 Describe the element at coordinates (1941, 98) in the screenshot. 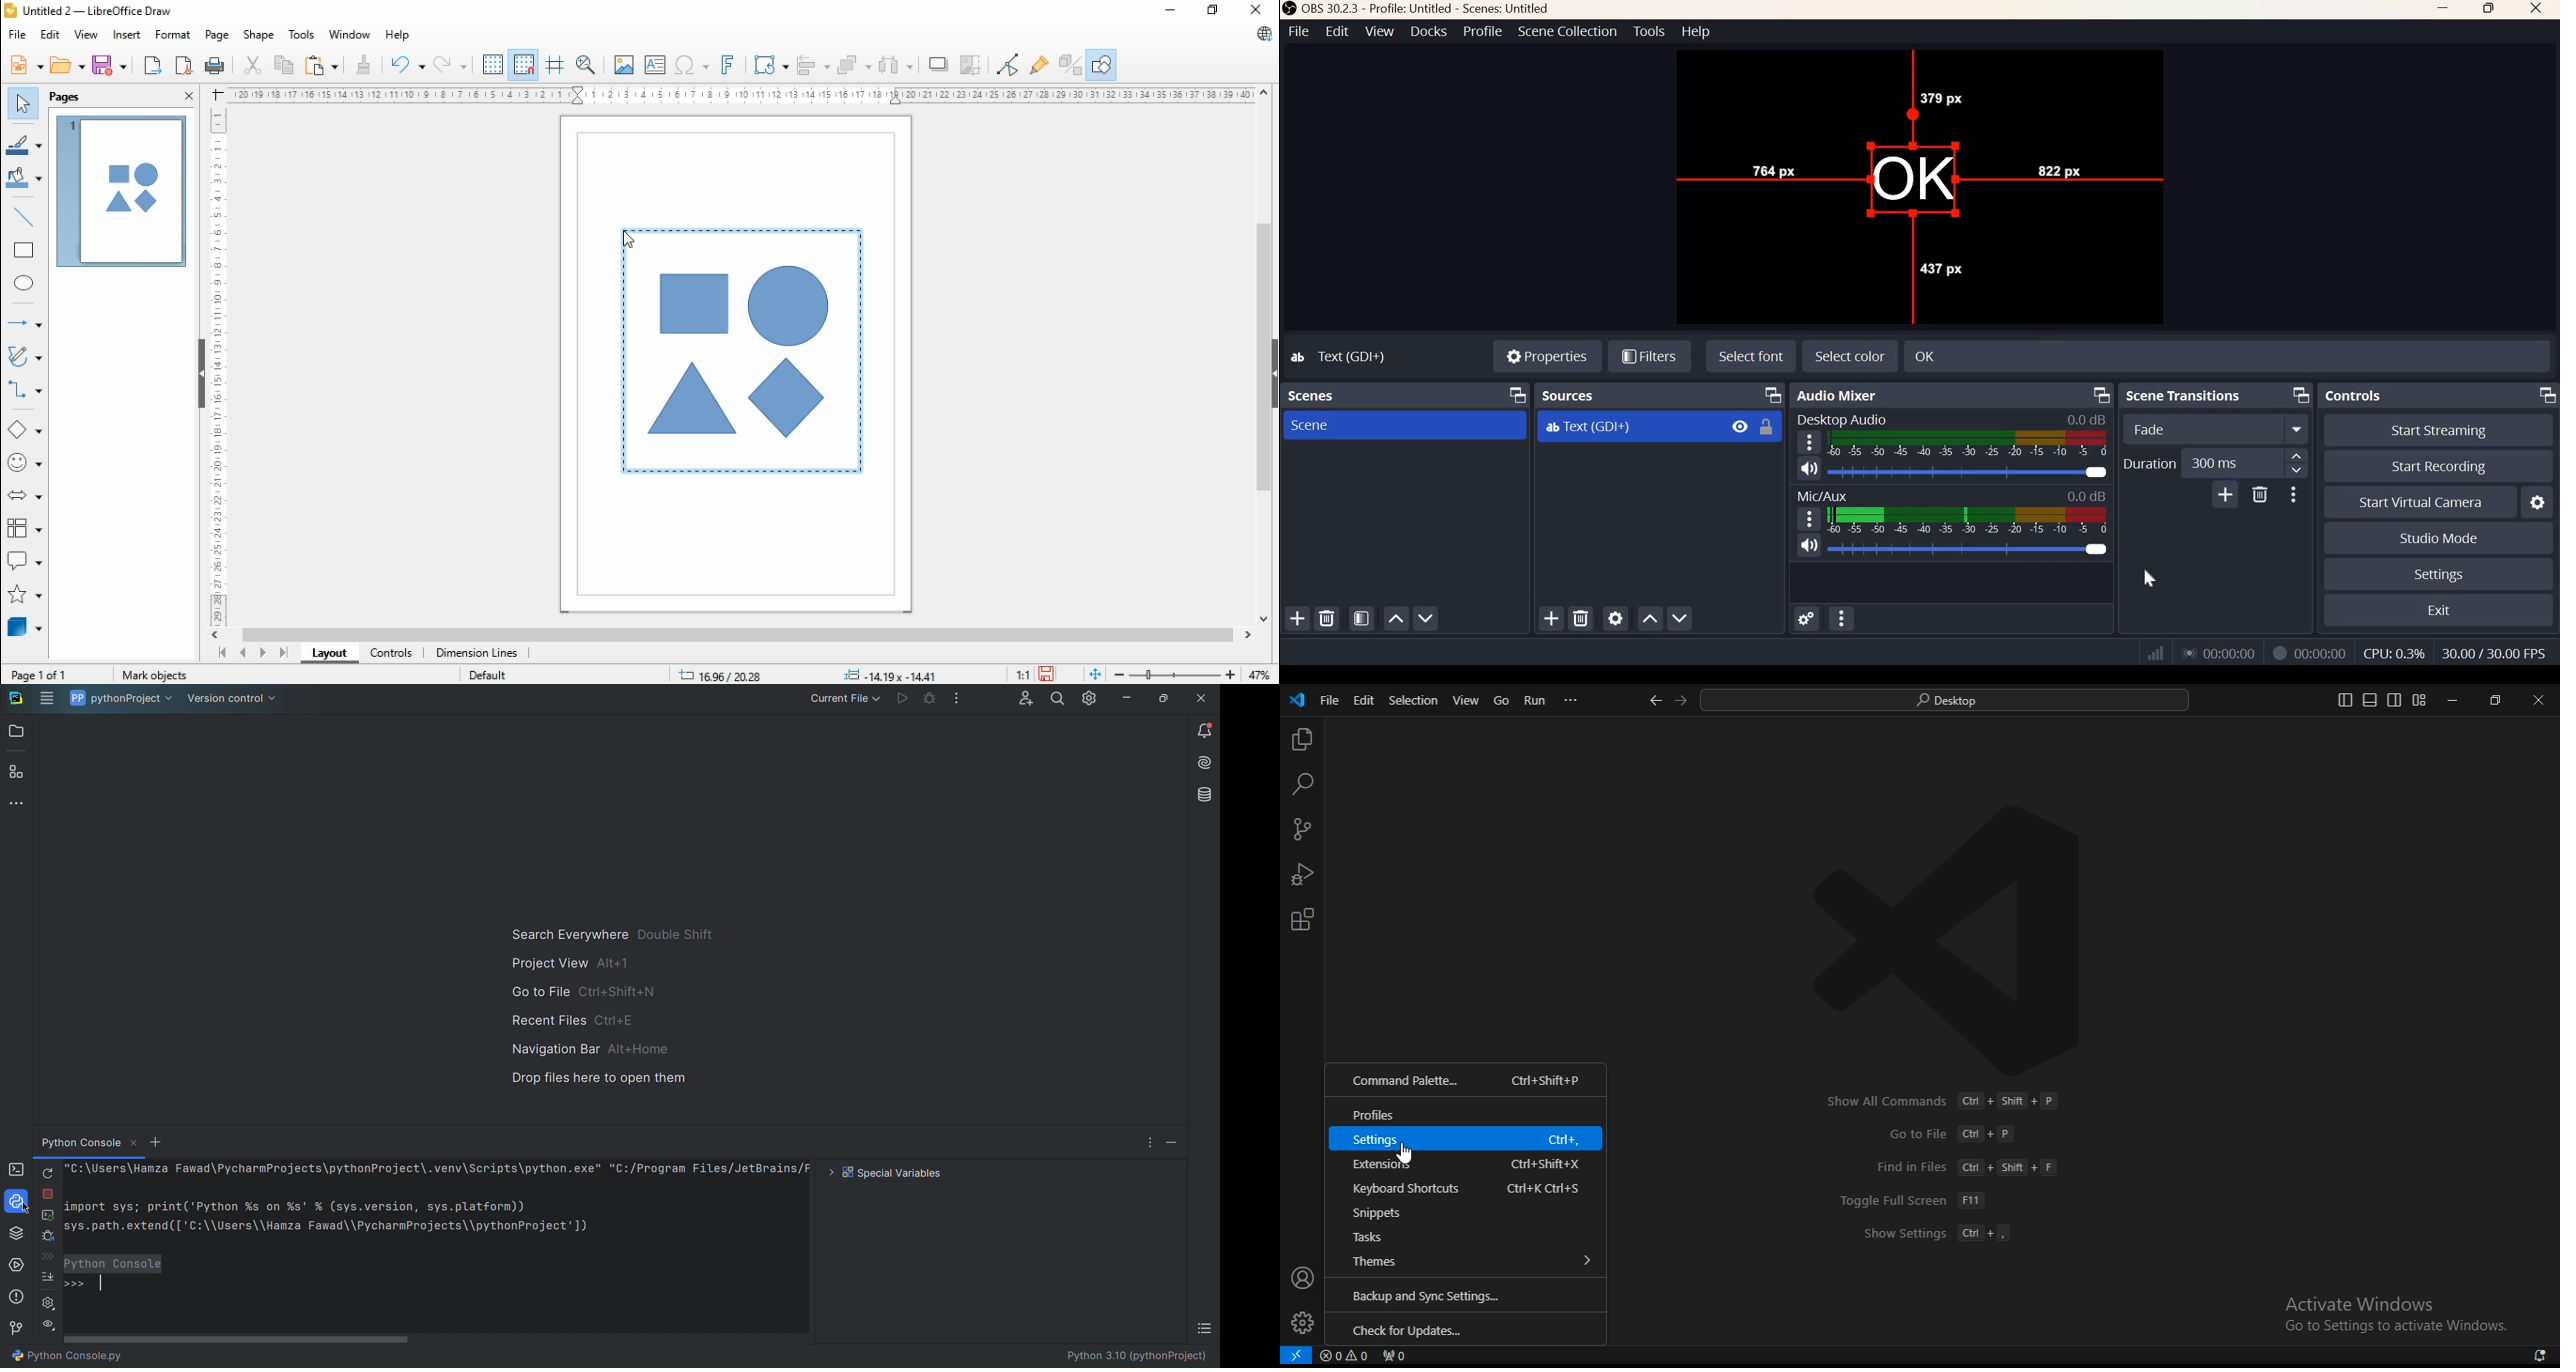

I see `375 px` at that location.